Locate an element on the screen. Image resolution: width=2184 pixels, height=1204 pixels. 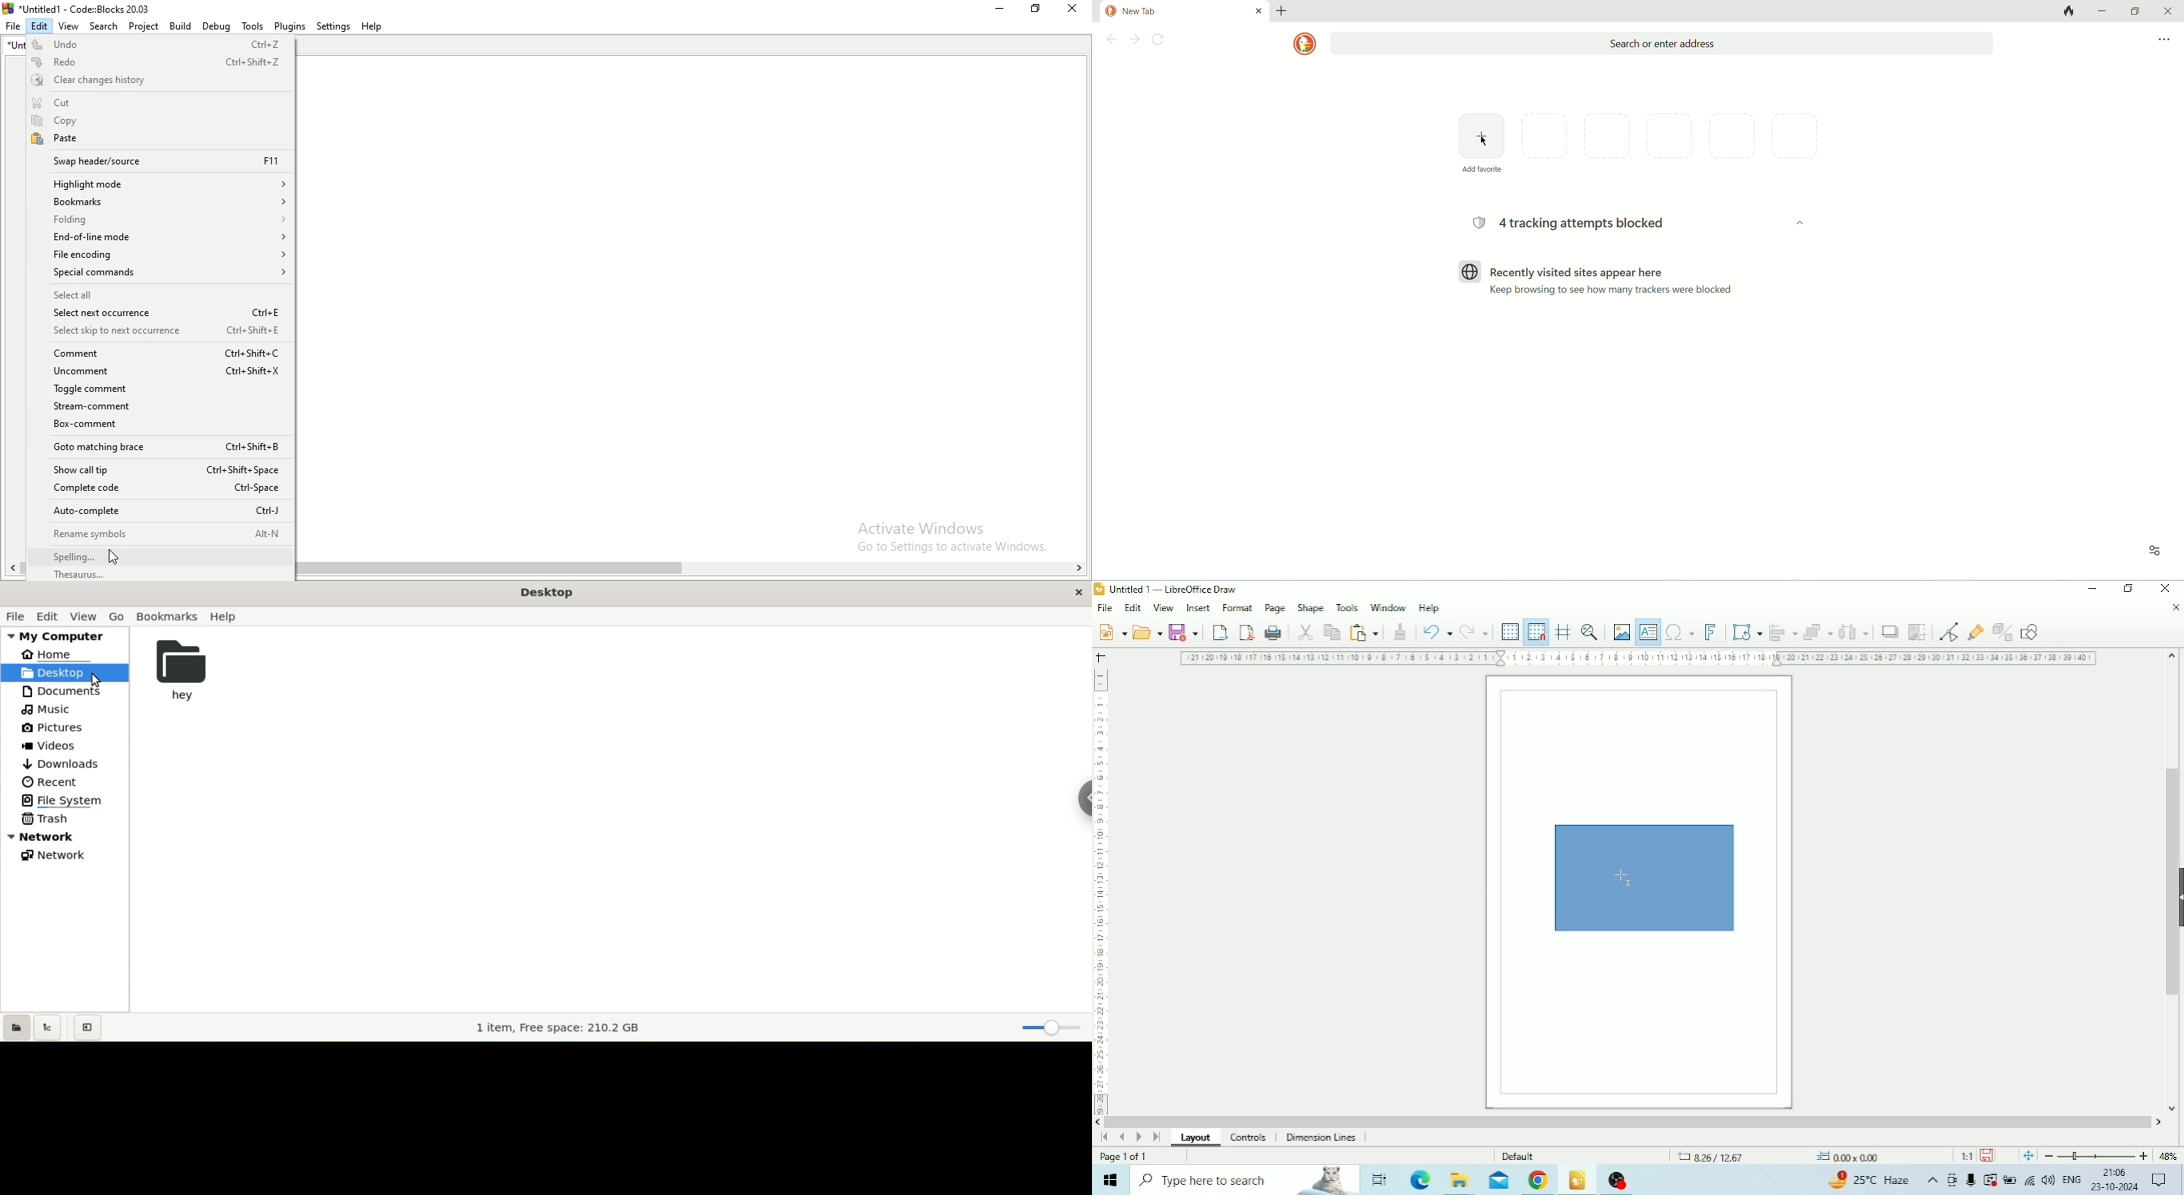
Close Document is located at coordinates (2175, 608).